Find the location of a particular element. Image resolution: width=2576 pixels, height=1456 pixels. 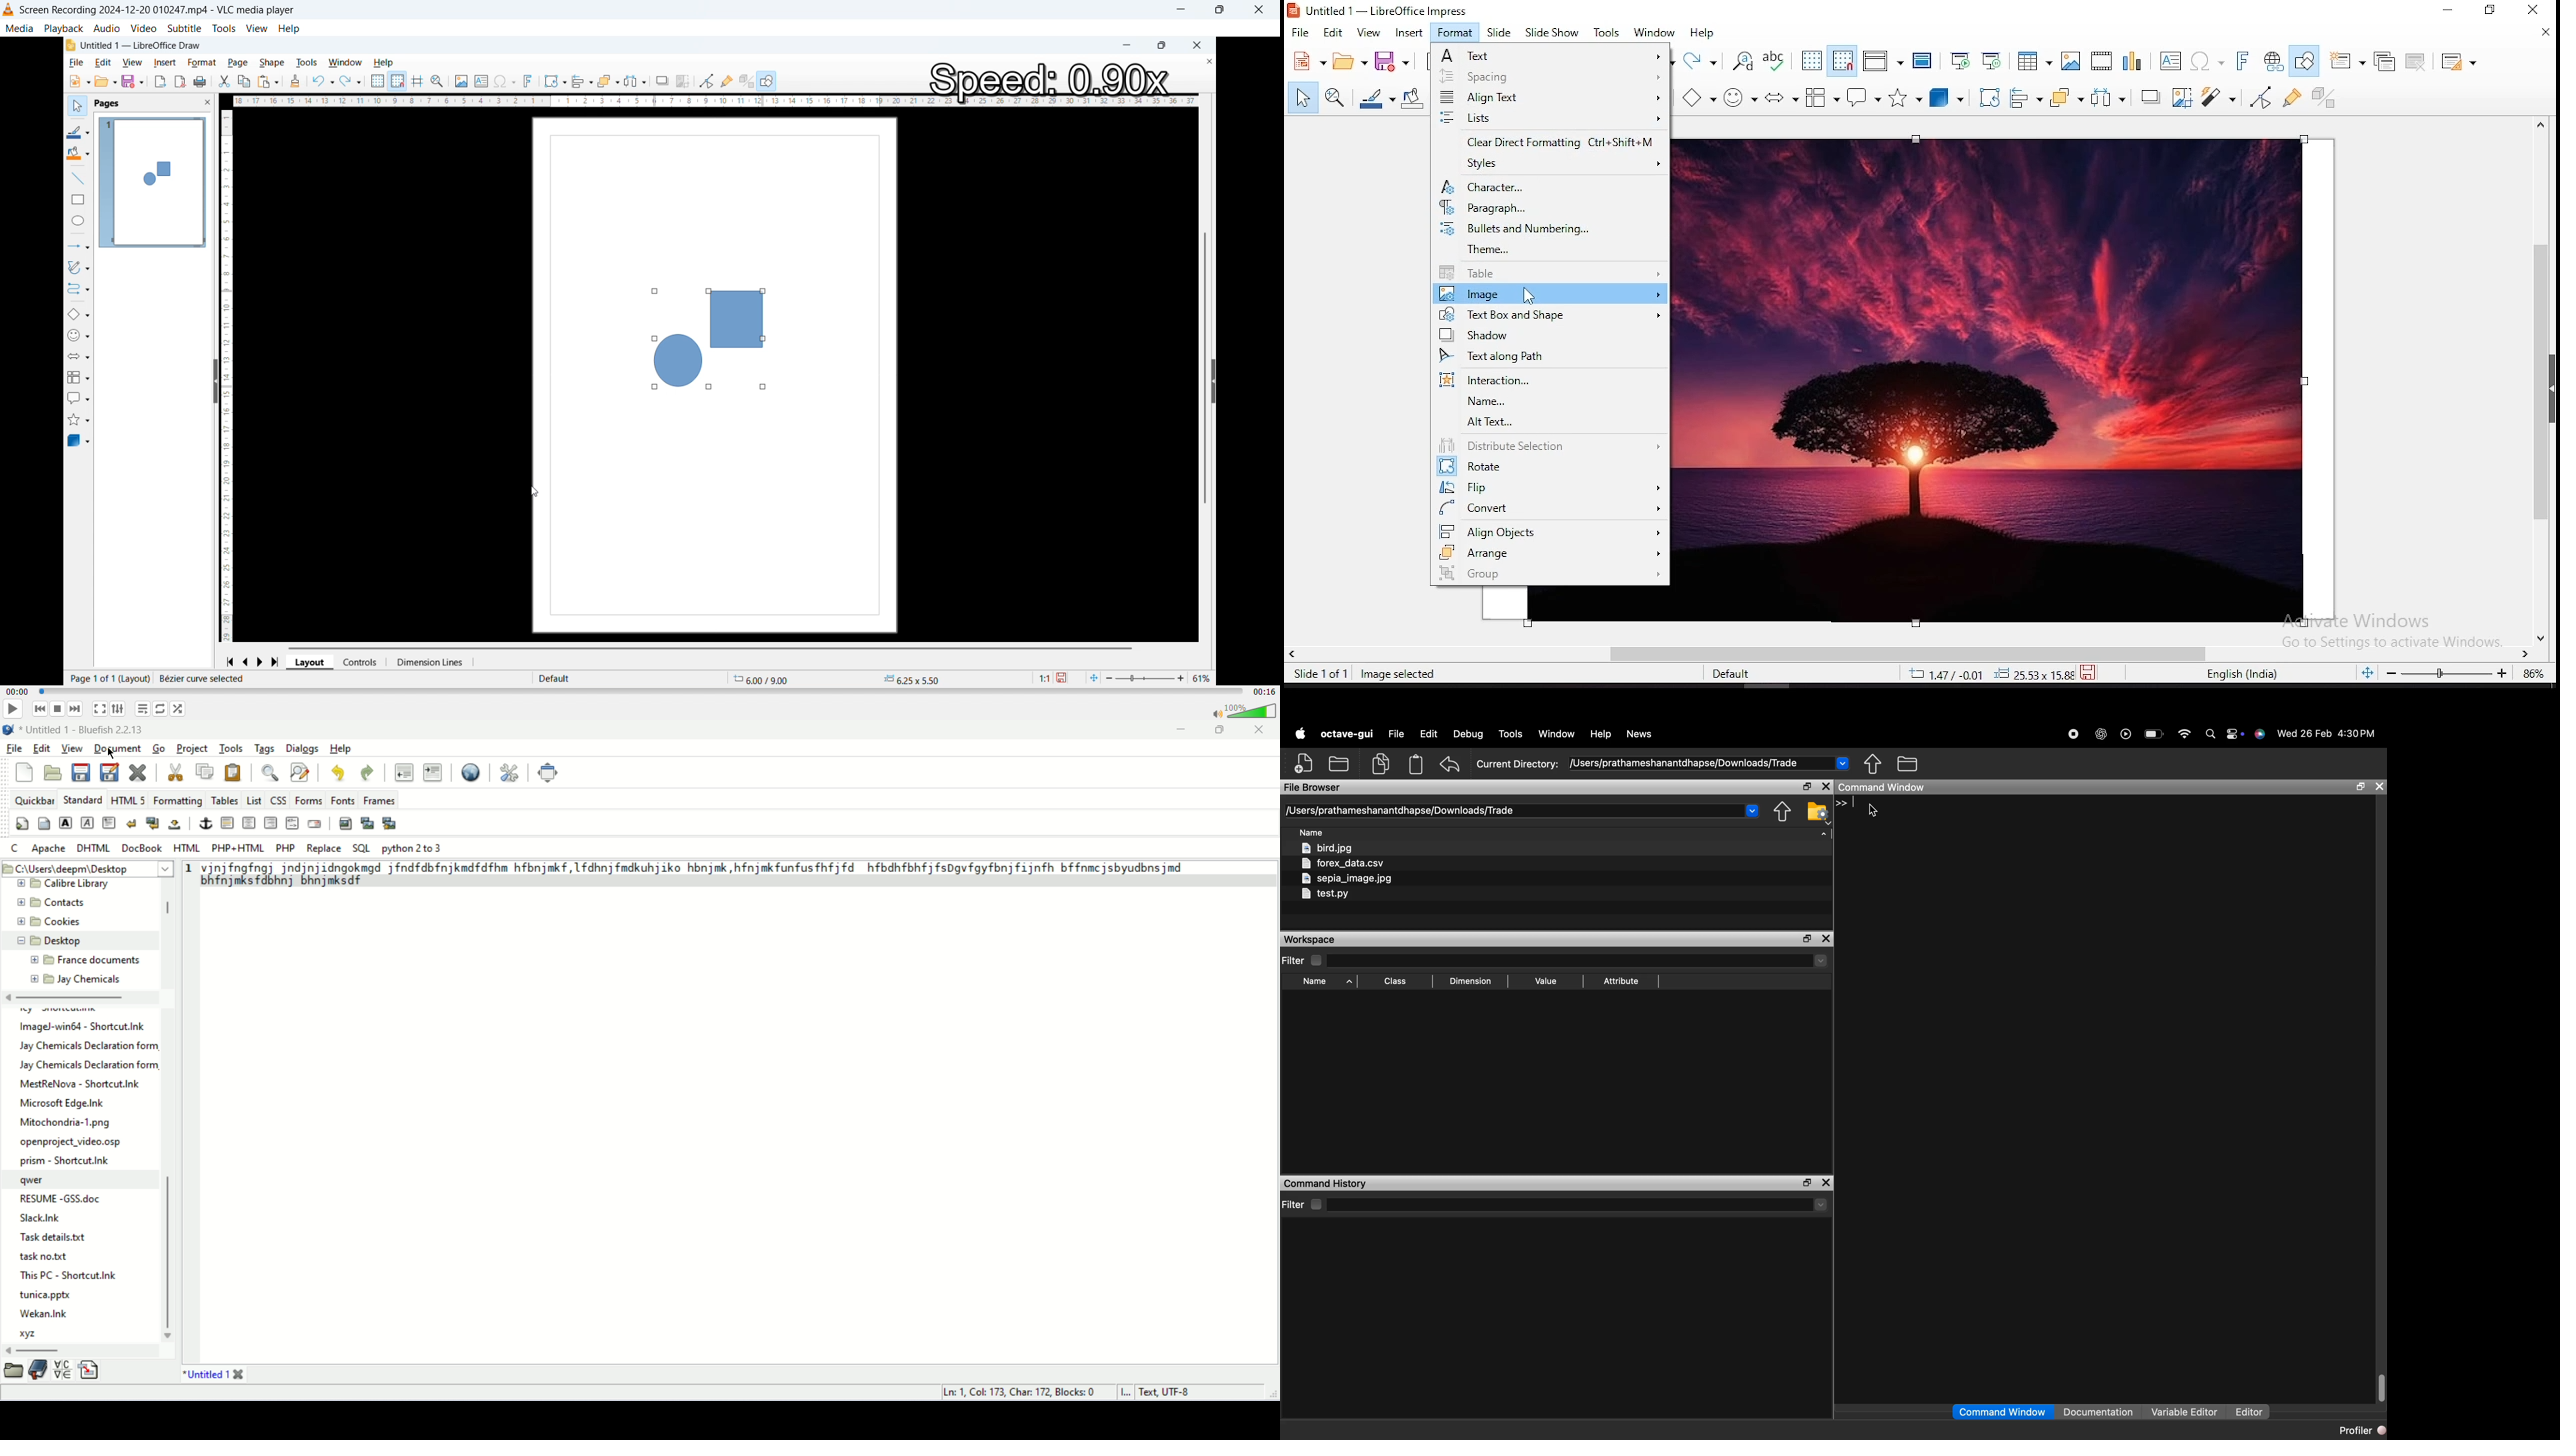

center is located at coordinates (250, 822).